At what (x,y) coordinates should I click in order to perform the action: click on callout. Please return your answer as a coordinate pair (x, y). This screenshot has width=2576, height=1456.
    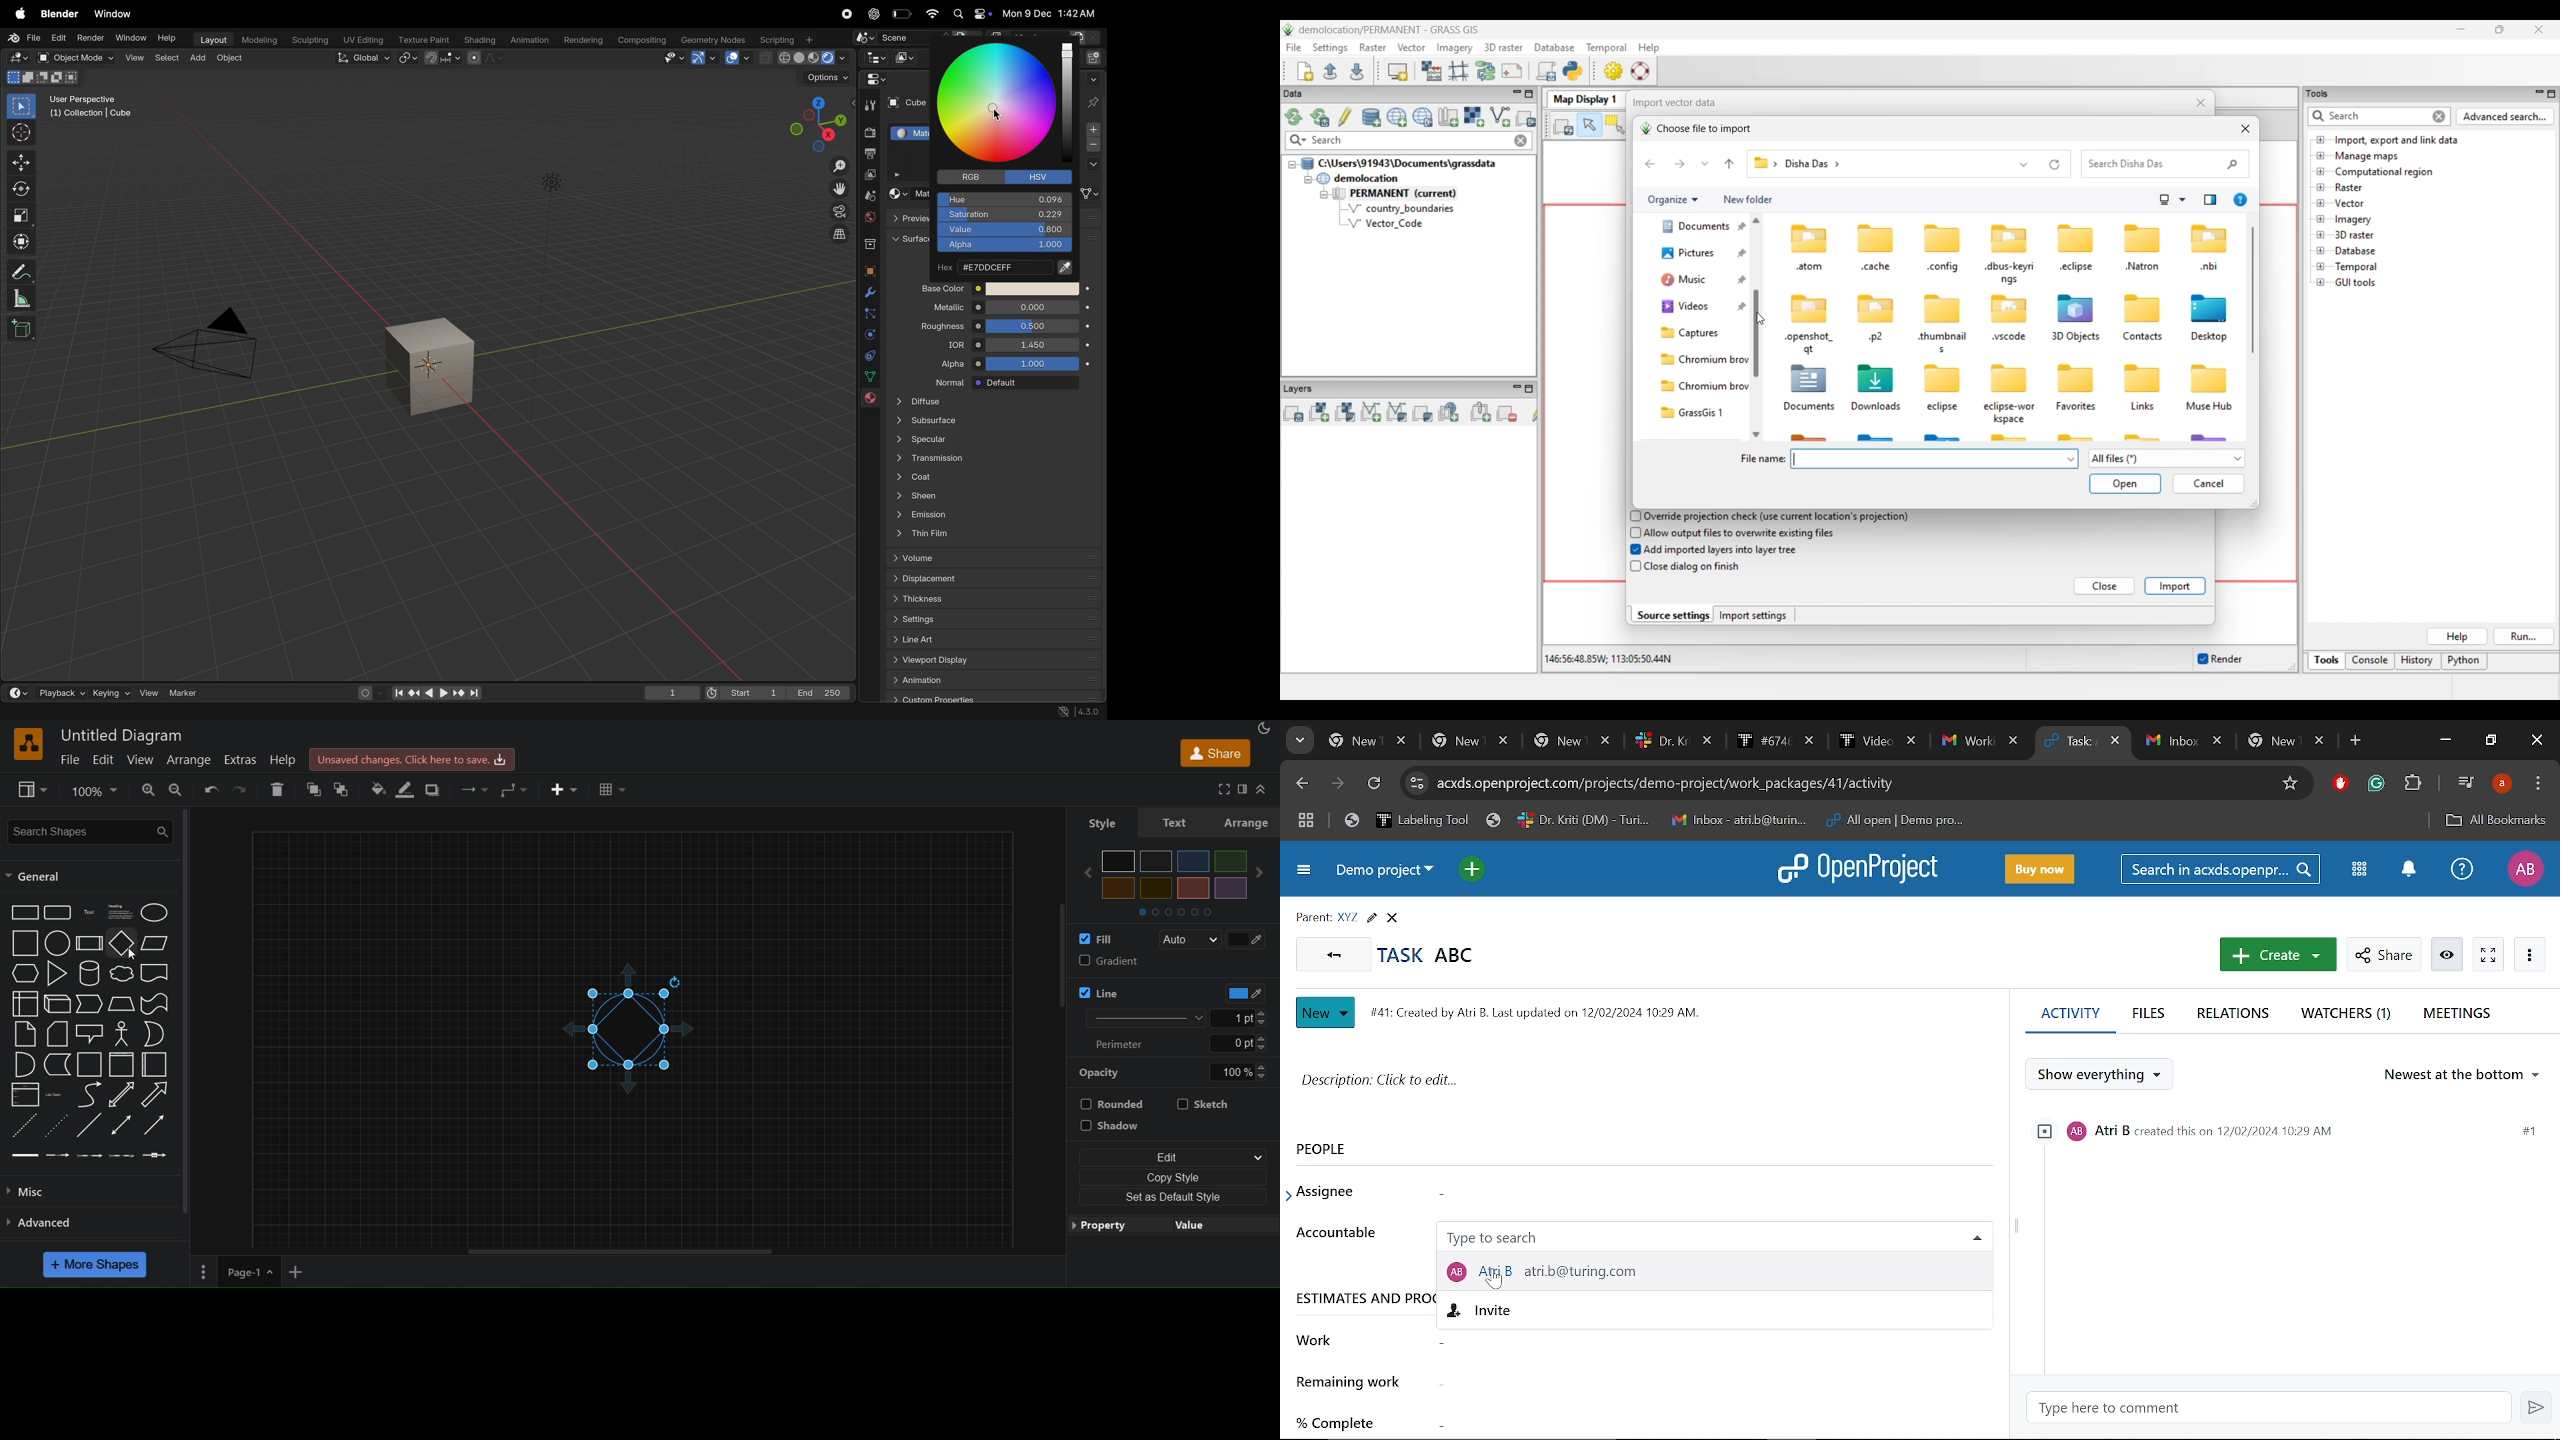
    Looking at the image, I should click on (91, 1033).